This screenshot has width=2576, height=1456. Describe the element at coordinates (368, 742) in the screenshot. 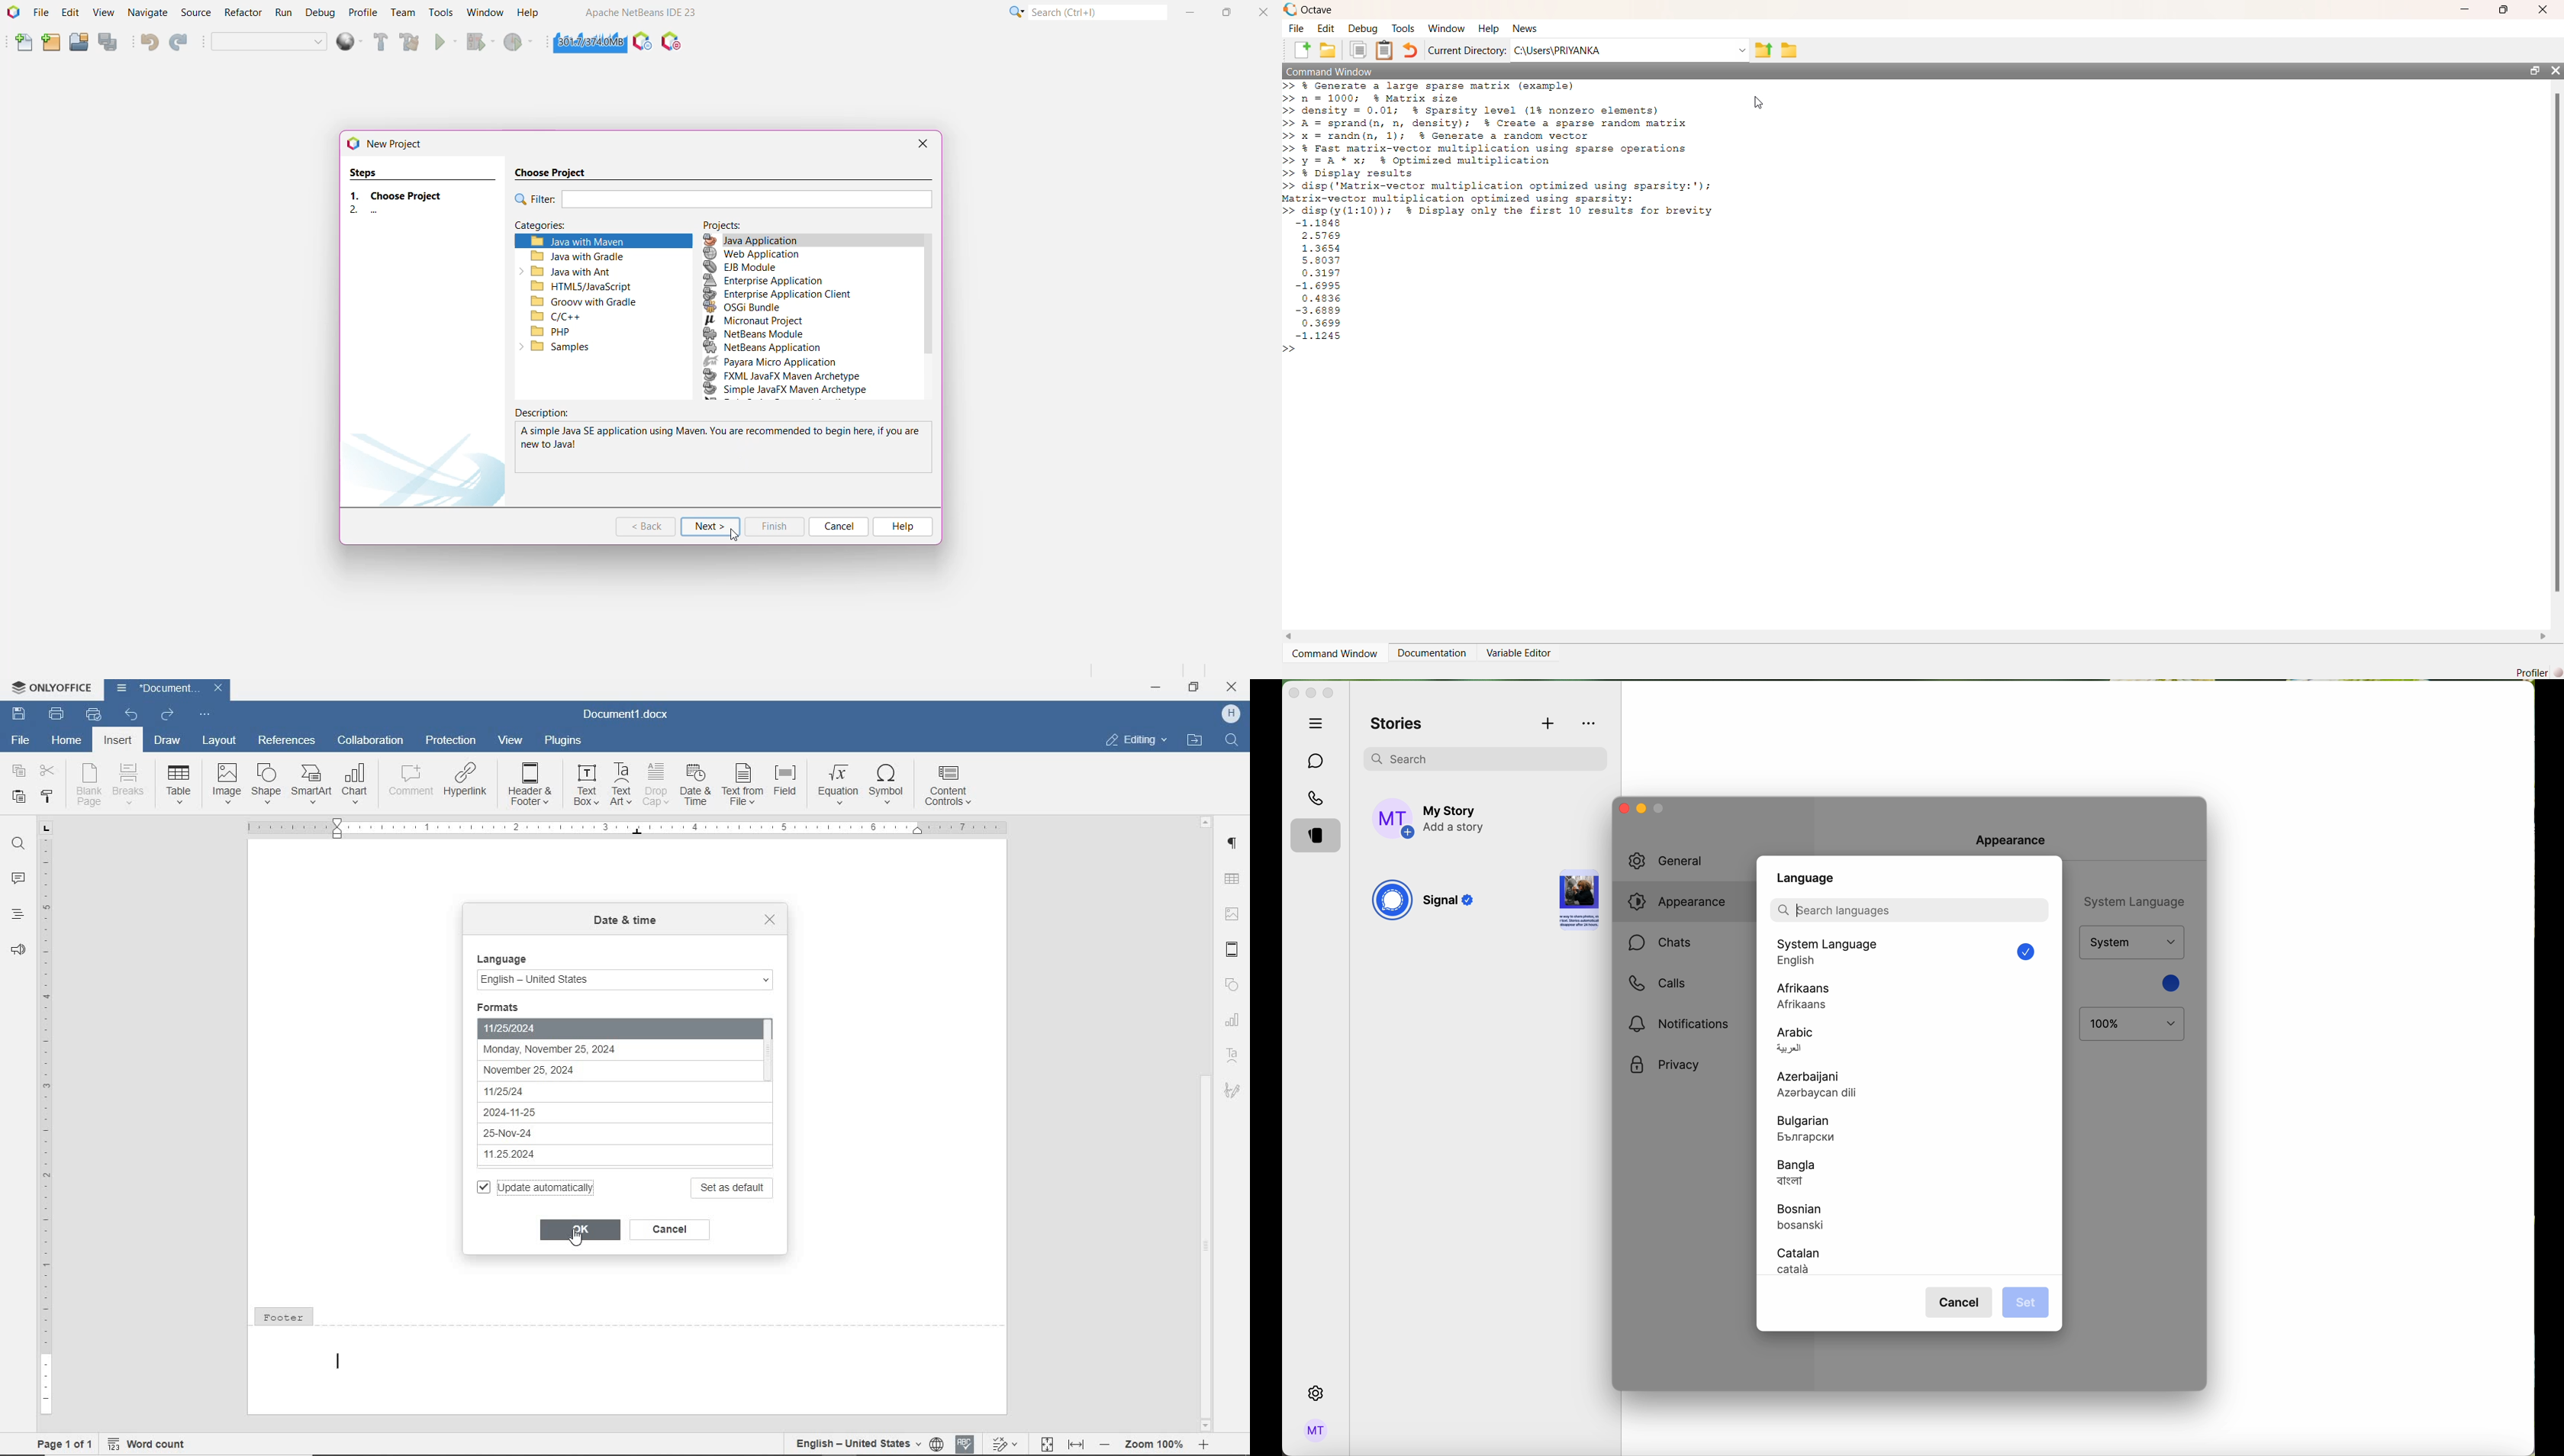

I see `collaboration` at that location.